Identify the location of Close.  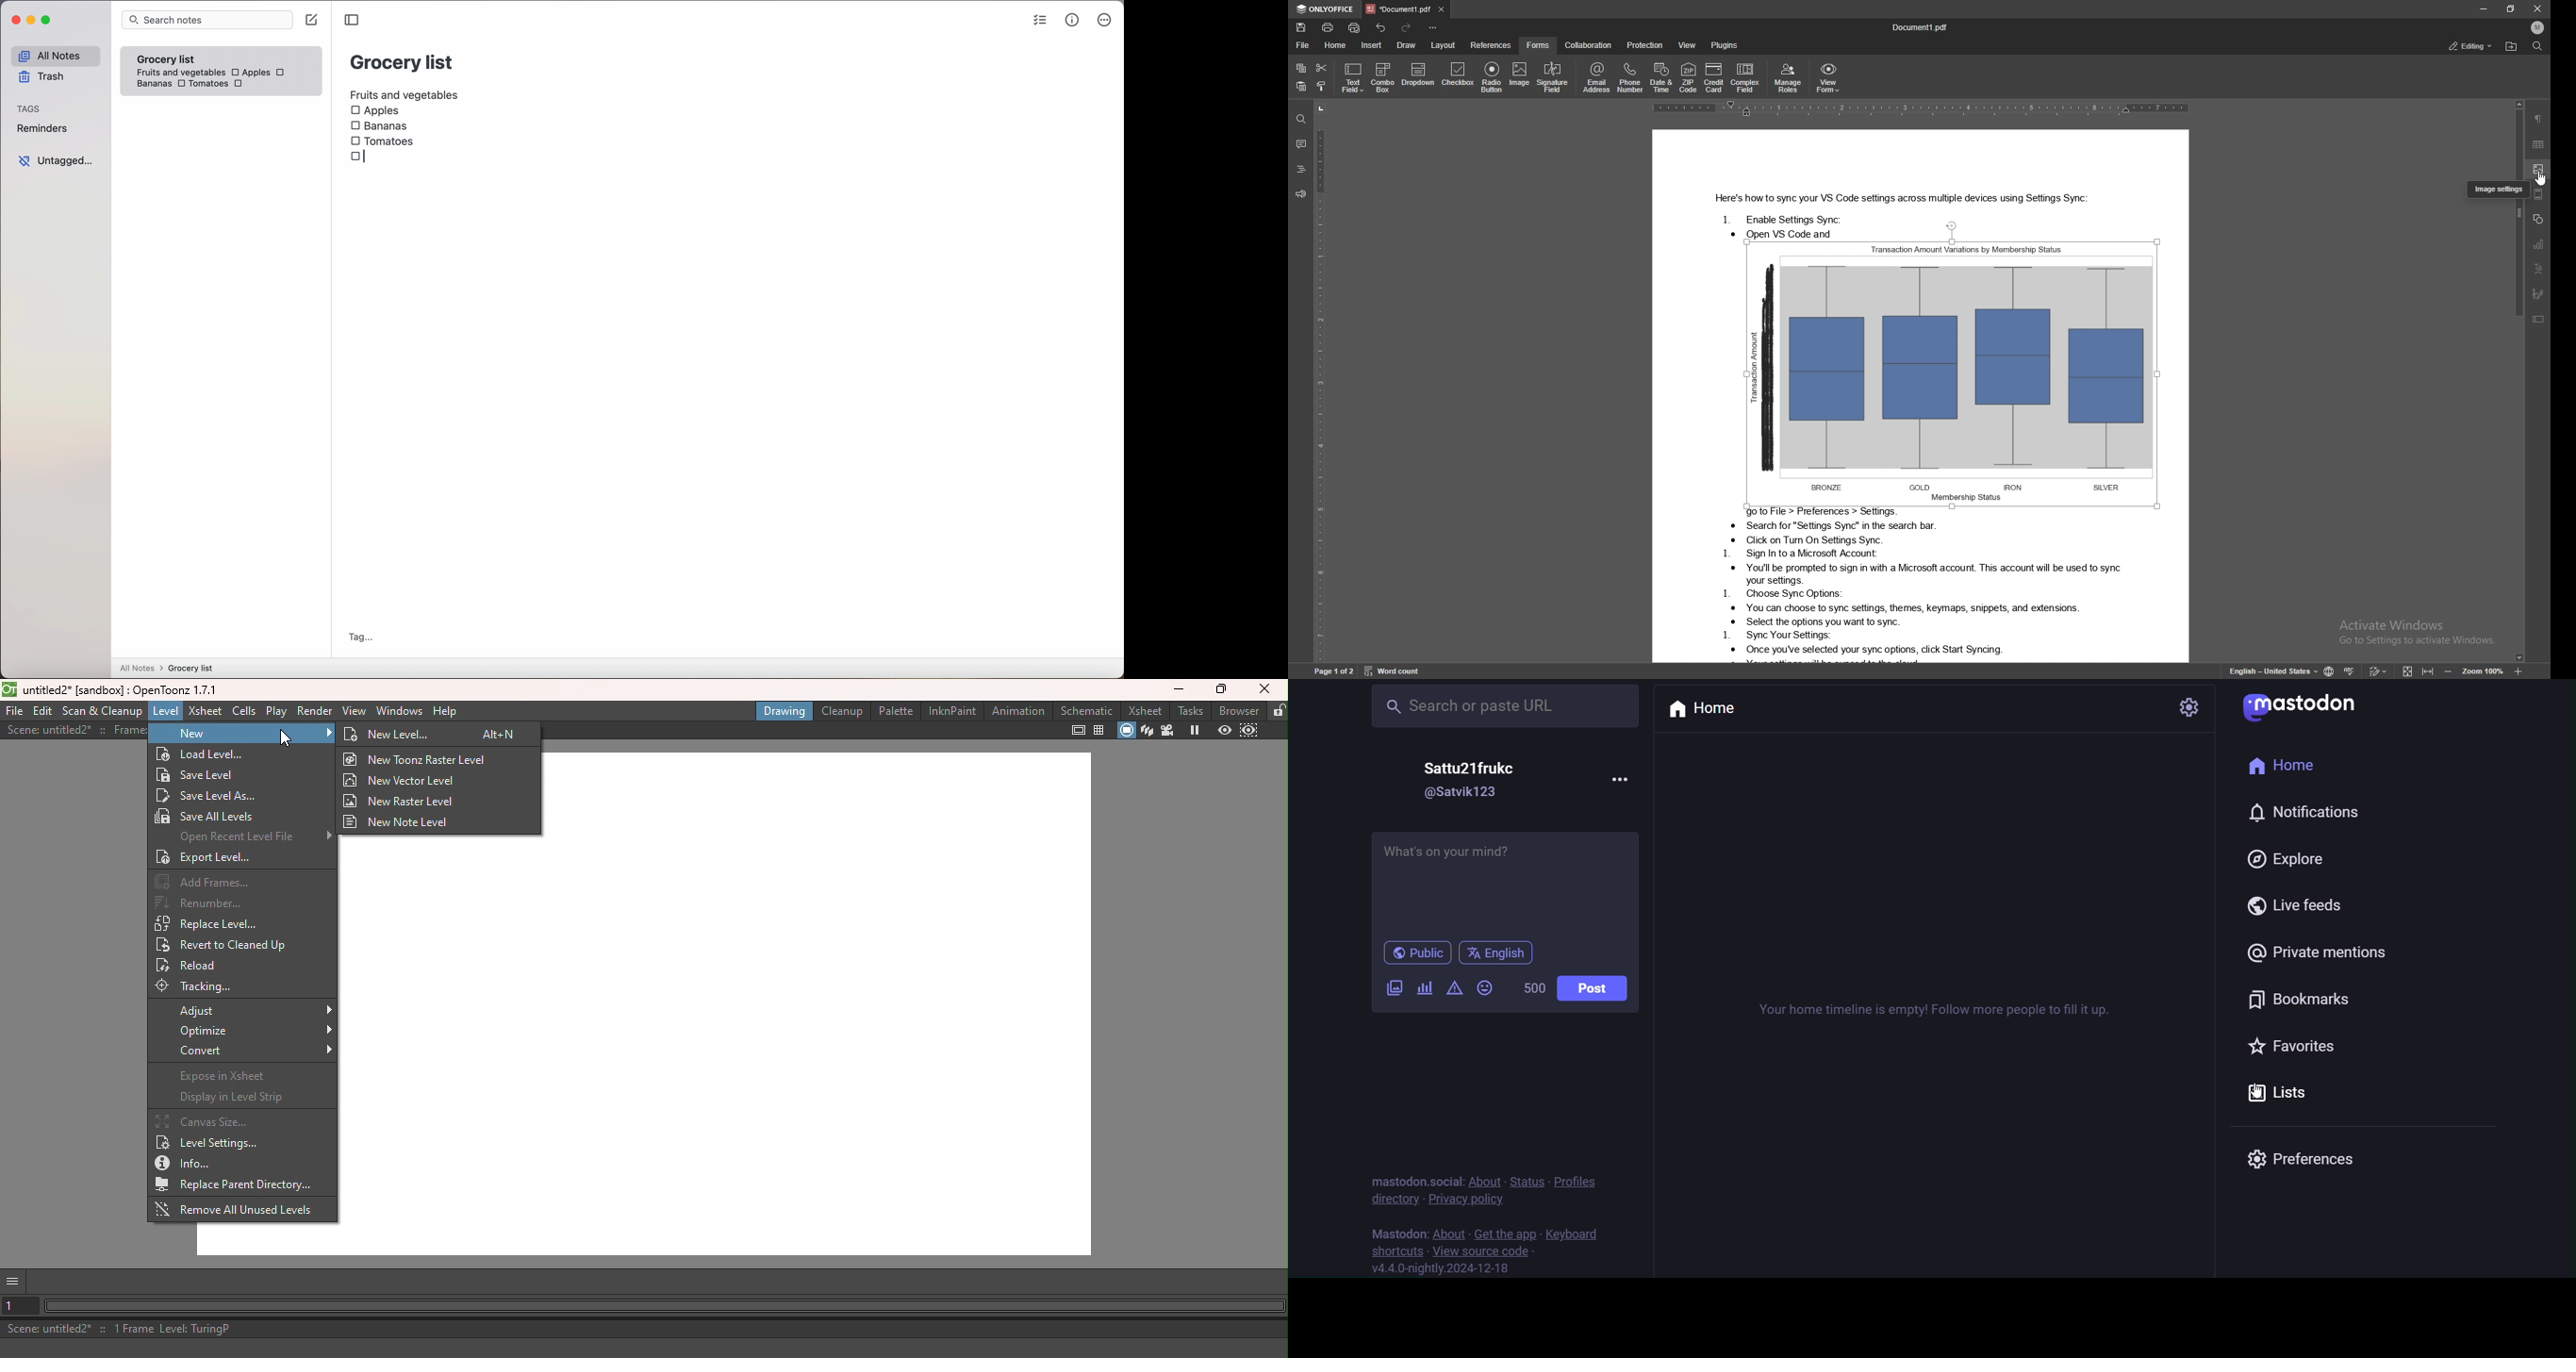
(2537, 7).